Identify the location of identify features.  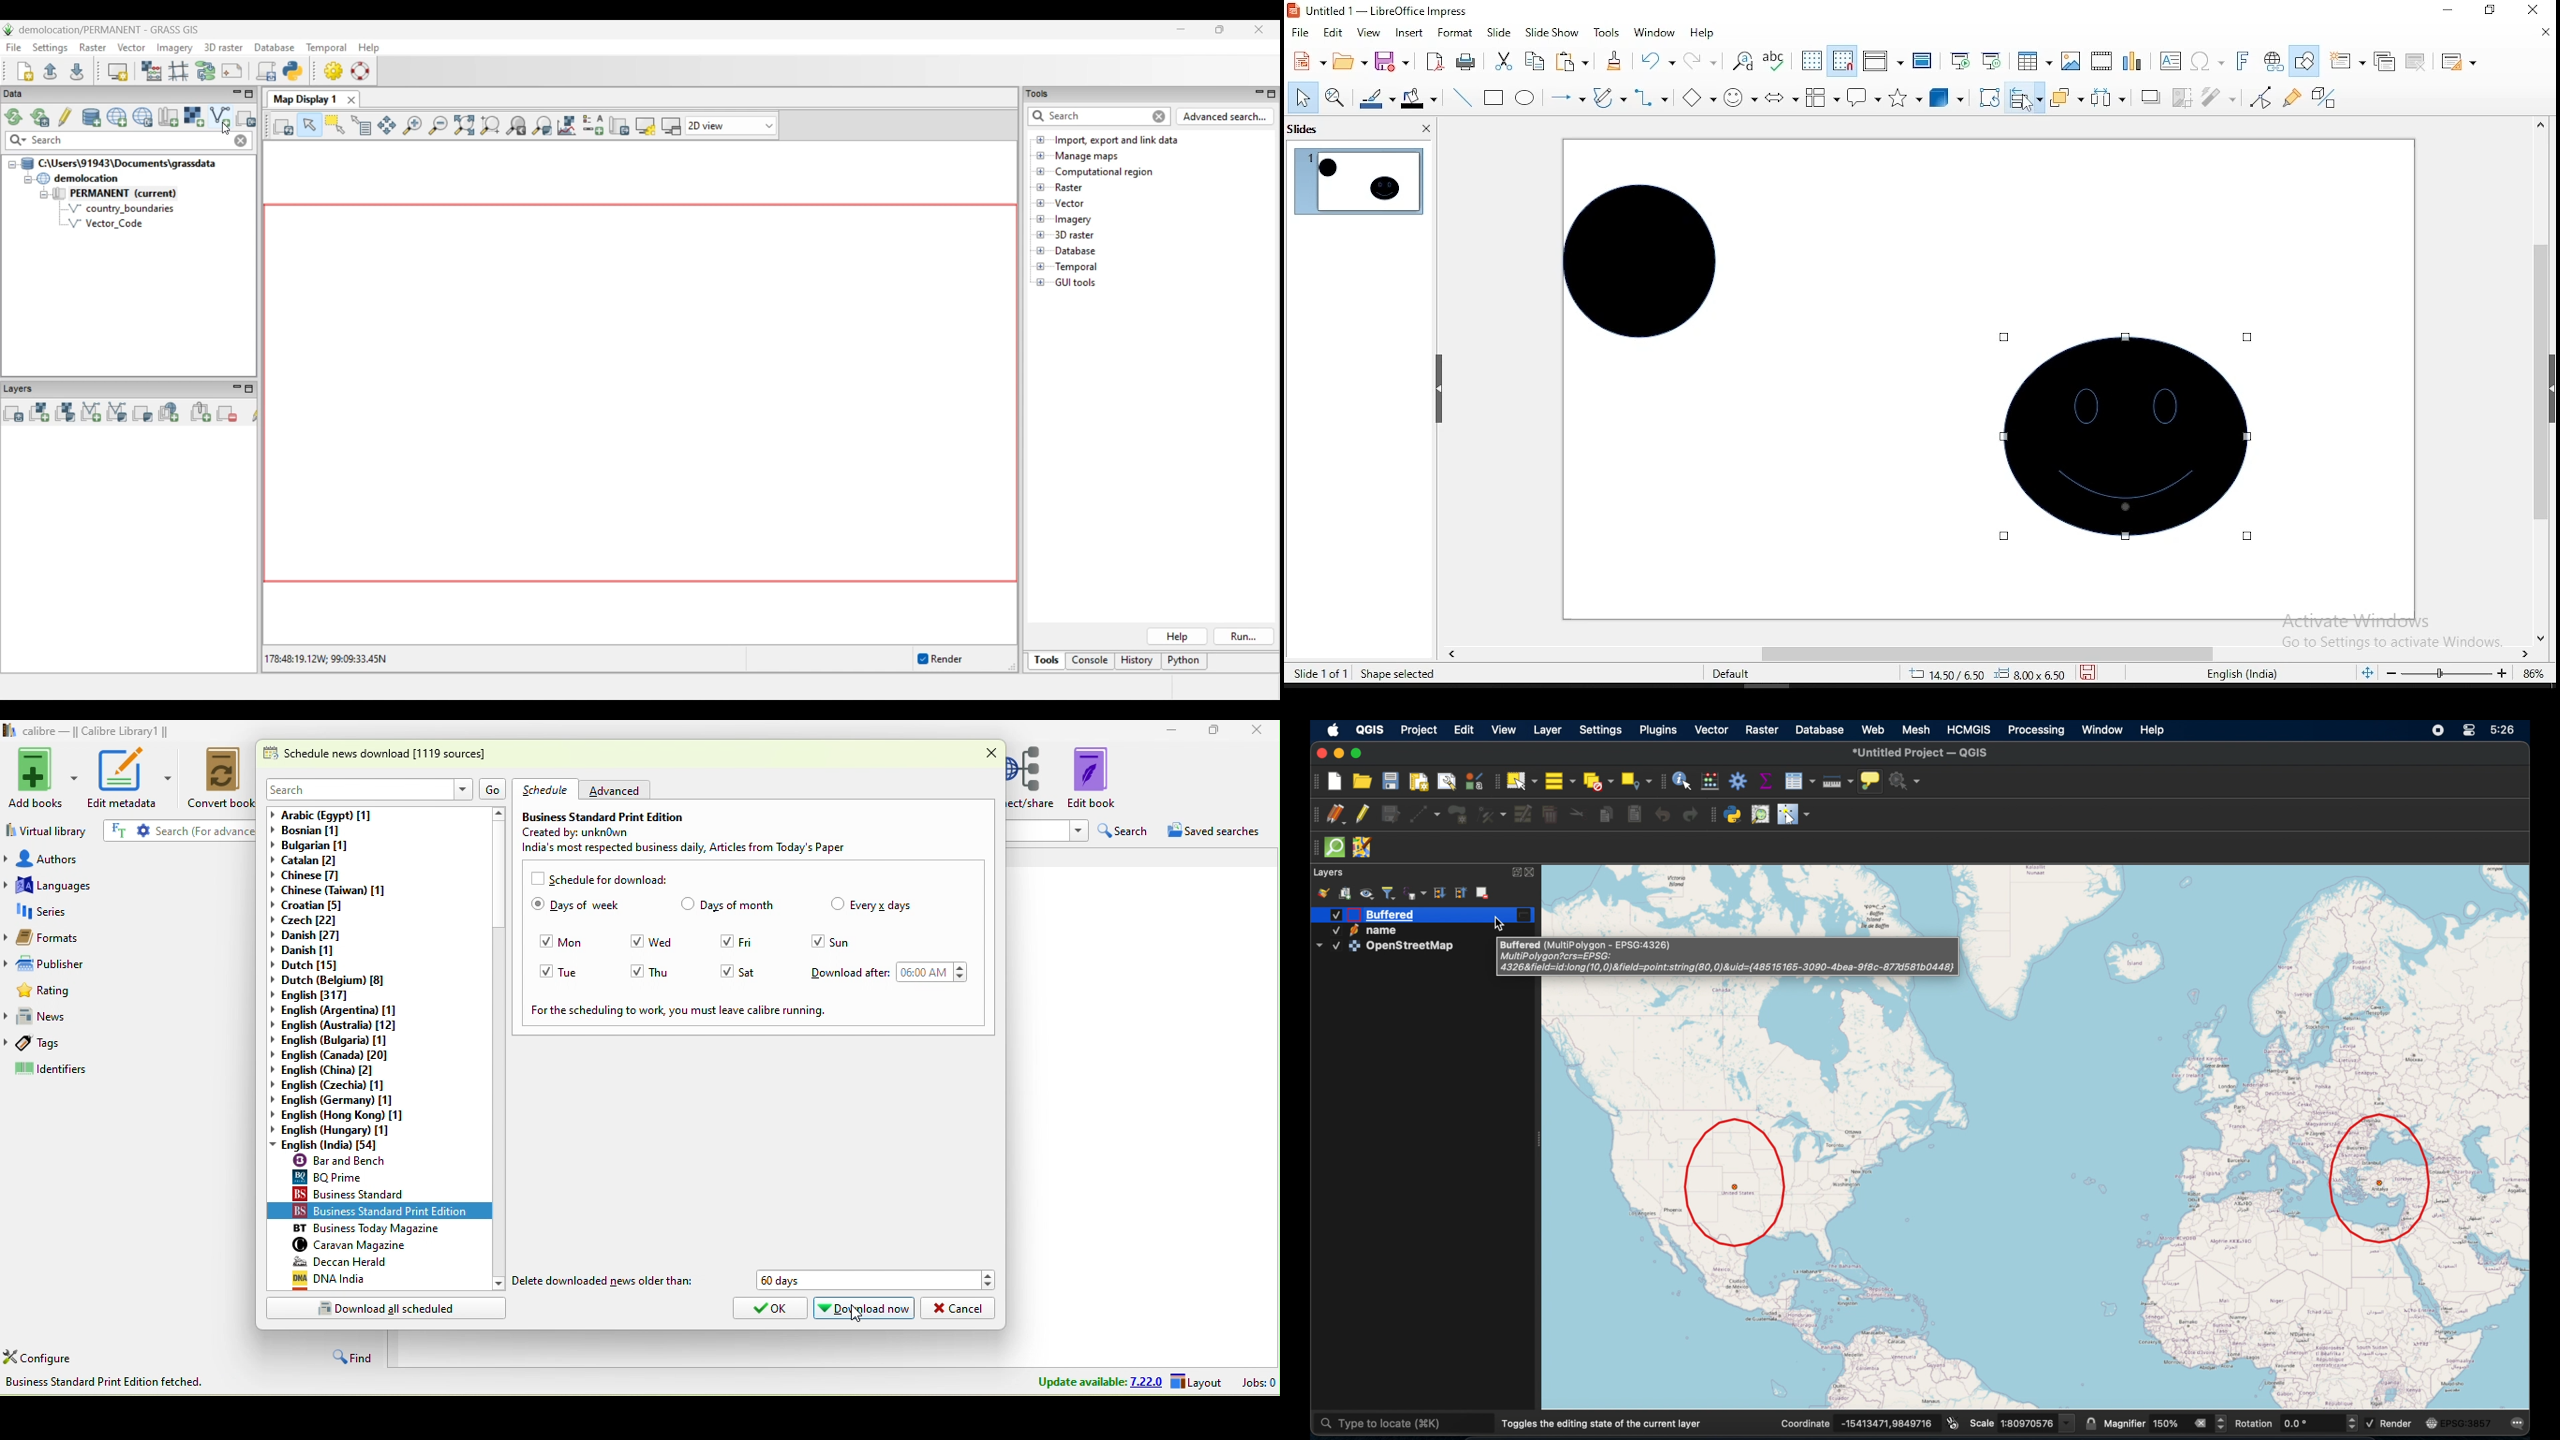
(1682, 781).